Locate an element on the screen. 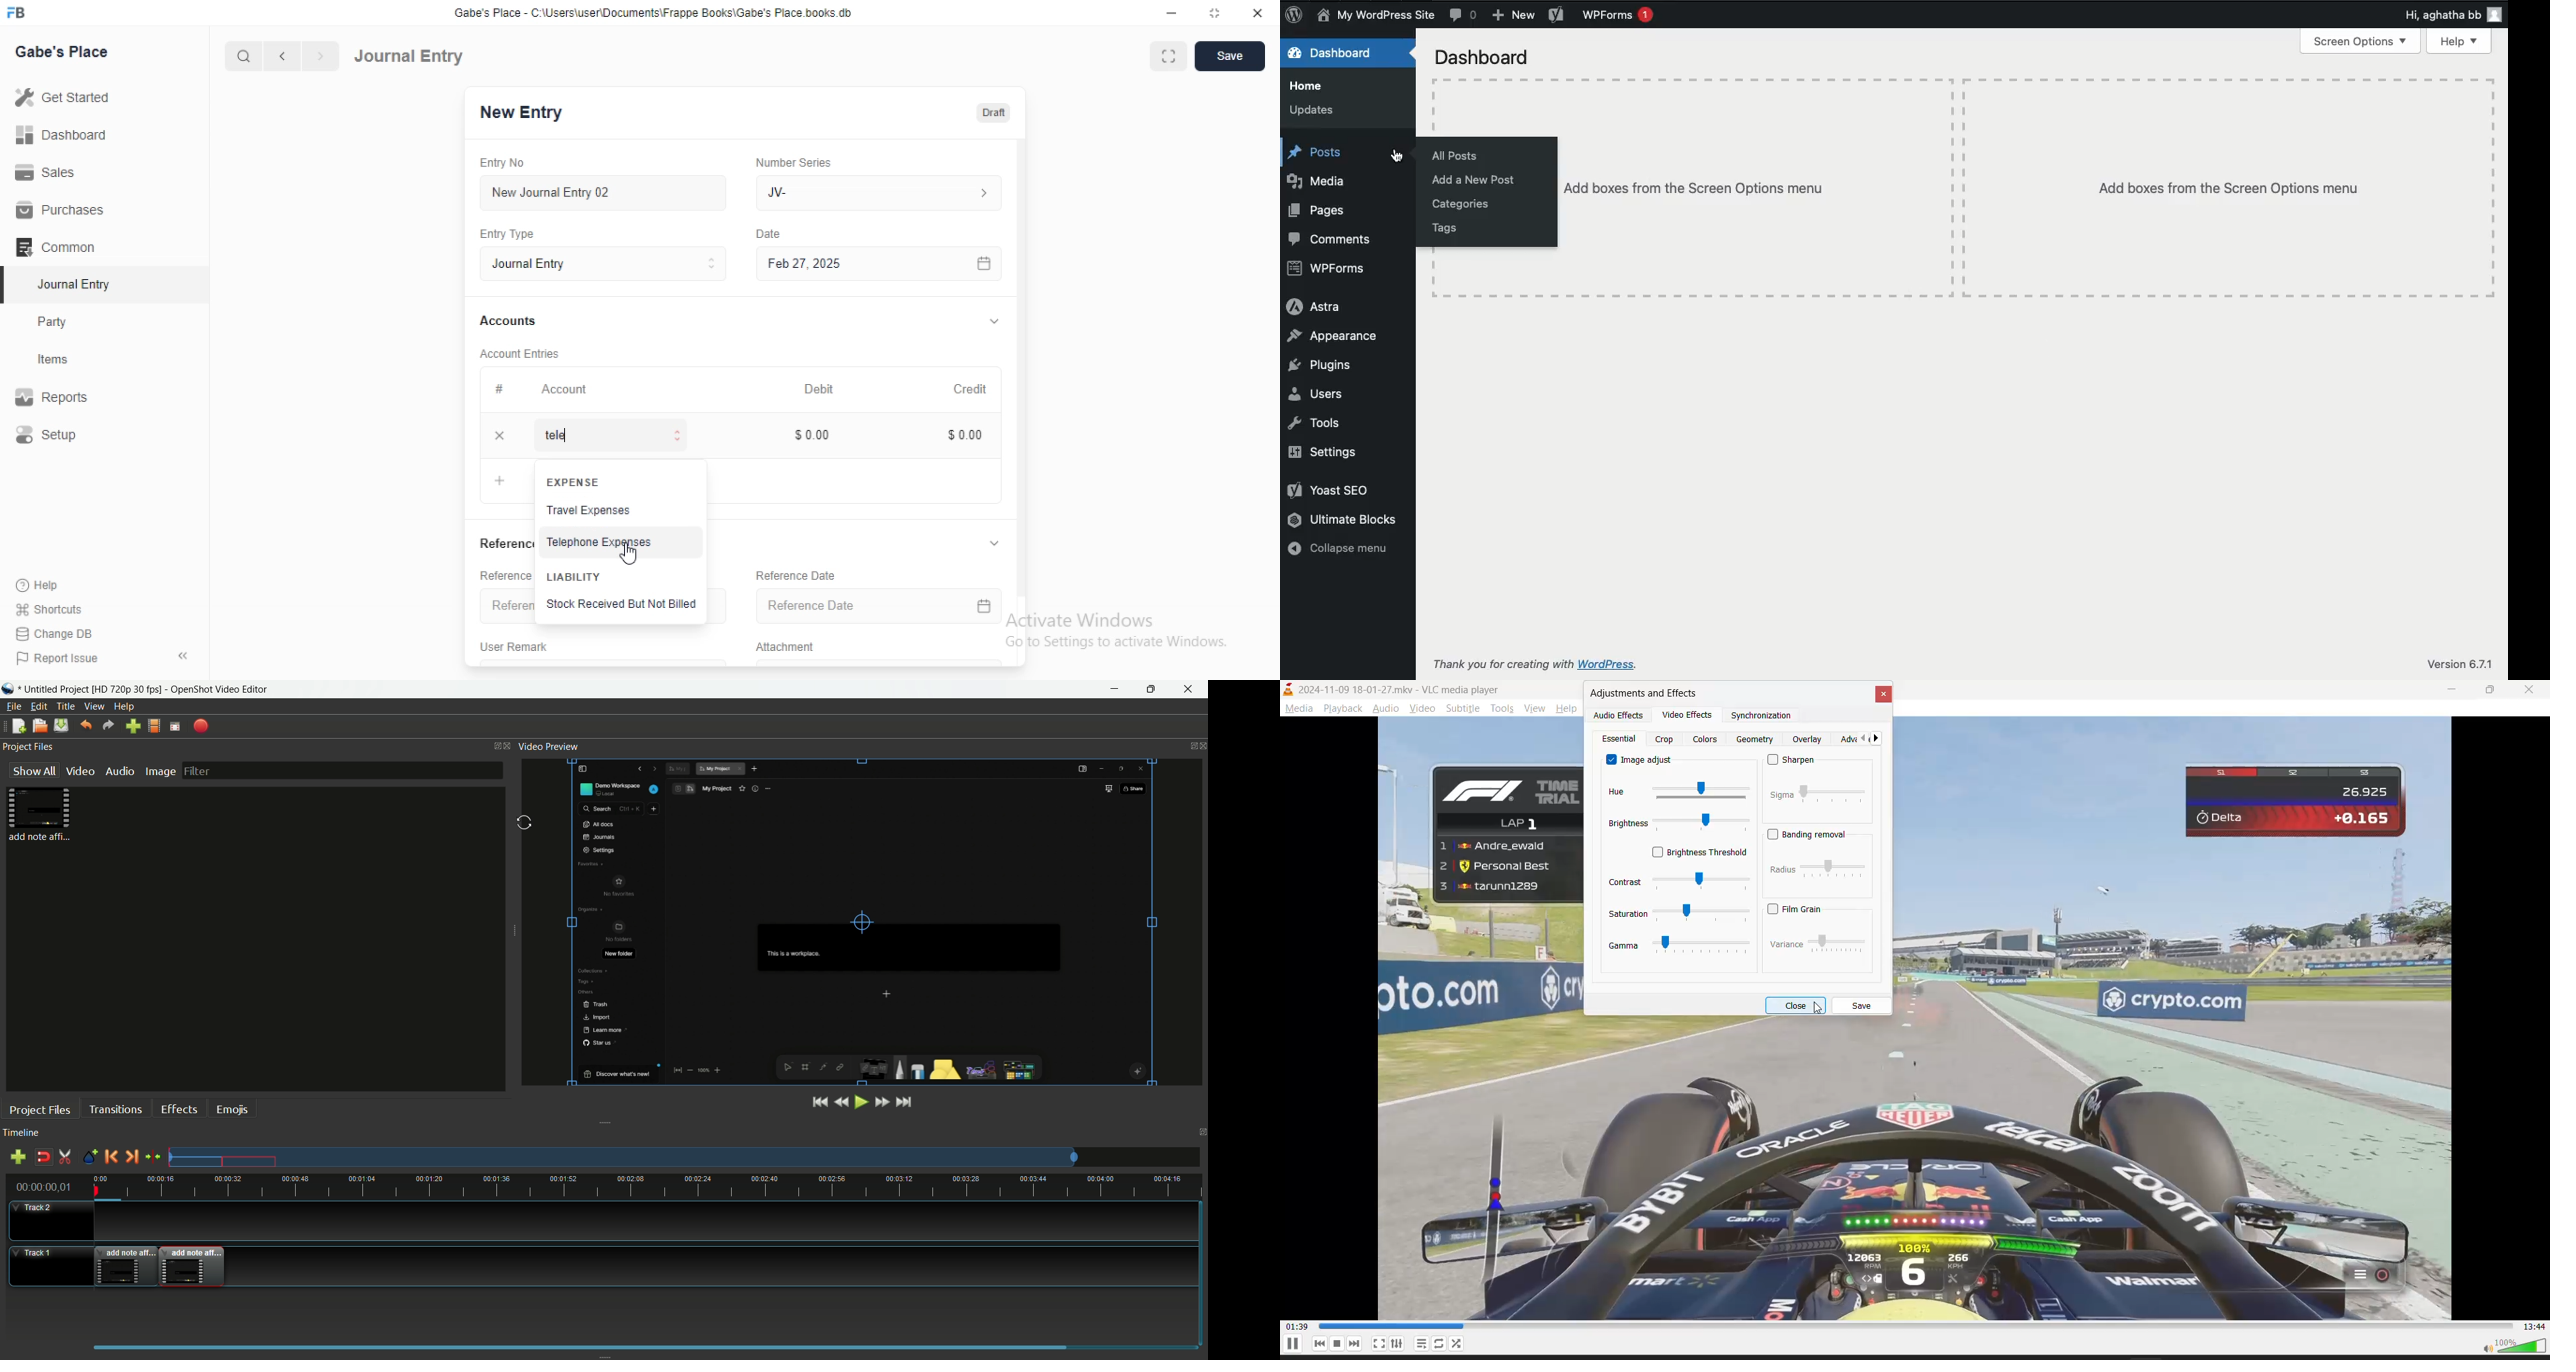 This screenshot has width=2576, height=1372. redo is located at coordinates (108, 725).